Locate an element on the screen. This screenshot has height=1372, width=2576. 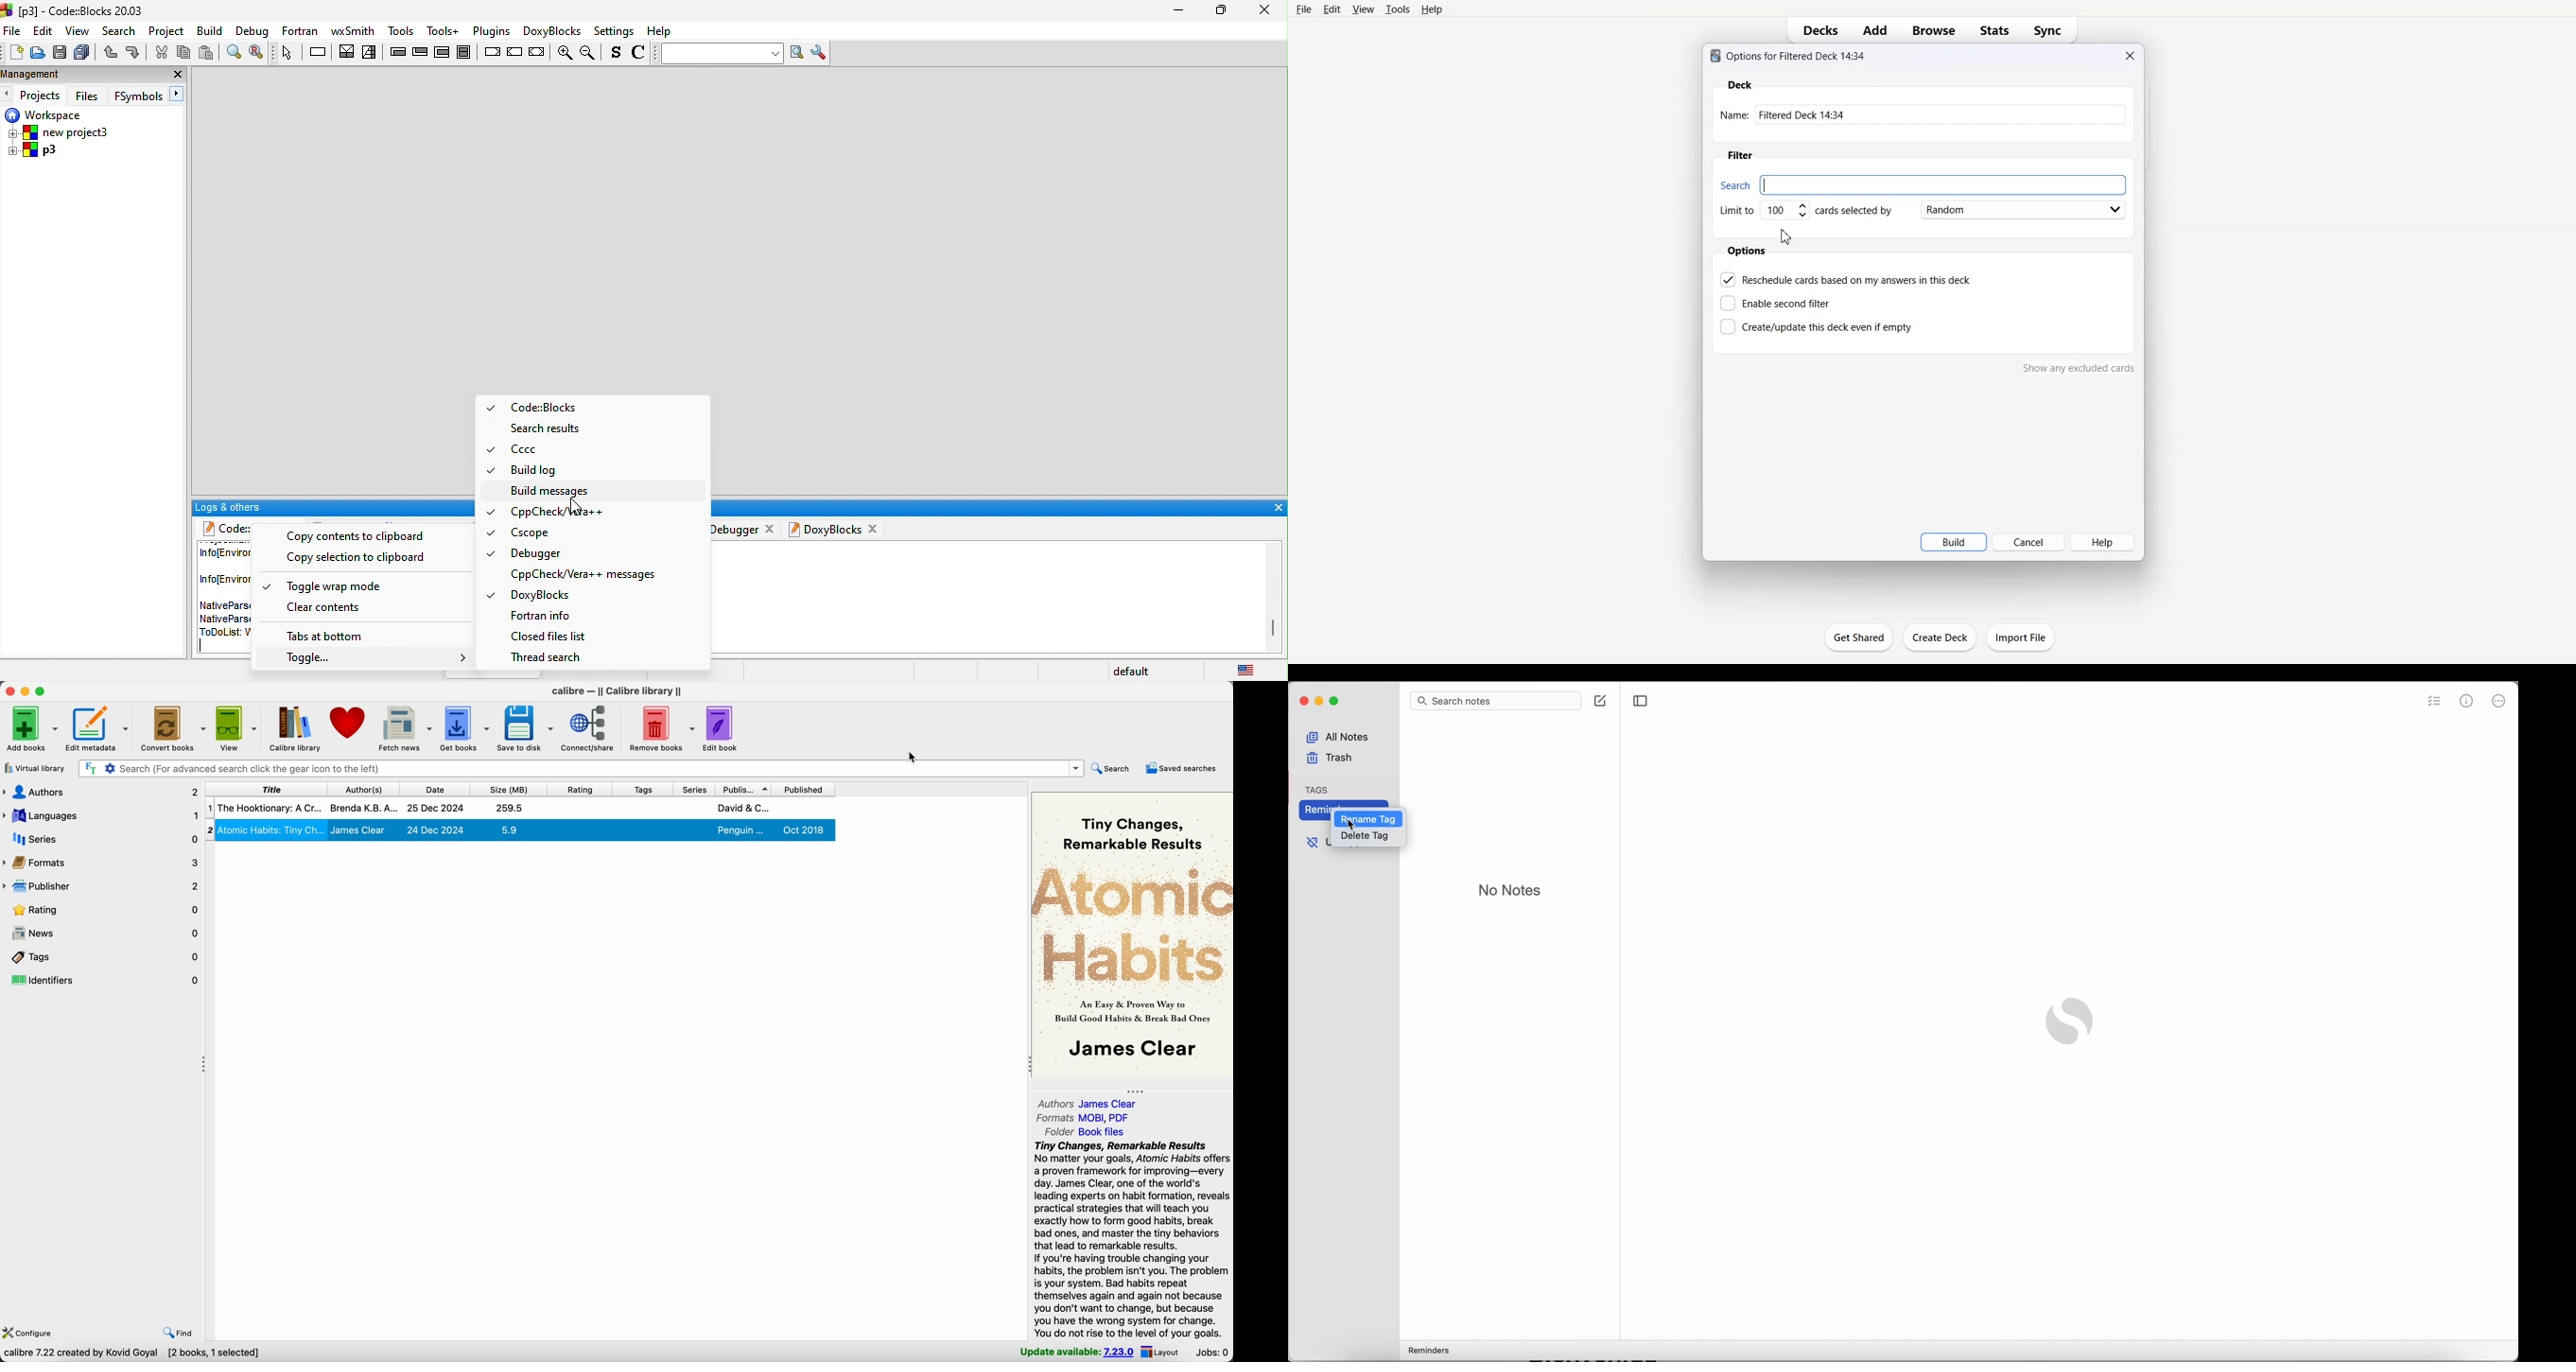
edit metadata is located at coordinates (100, 729).